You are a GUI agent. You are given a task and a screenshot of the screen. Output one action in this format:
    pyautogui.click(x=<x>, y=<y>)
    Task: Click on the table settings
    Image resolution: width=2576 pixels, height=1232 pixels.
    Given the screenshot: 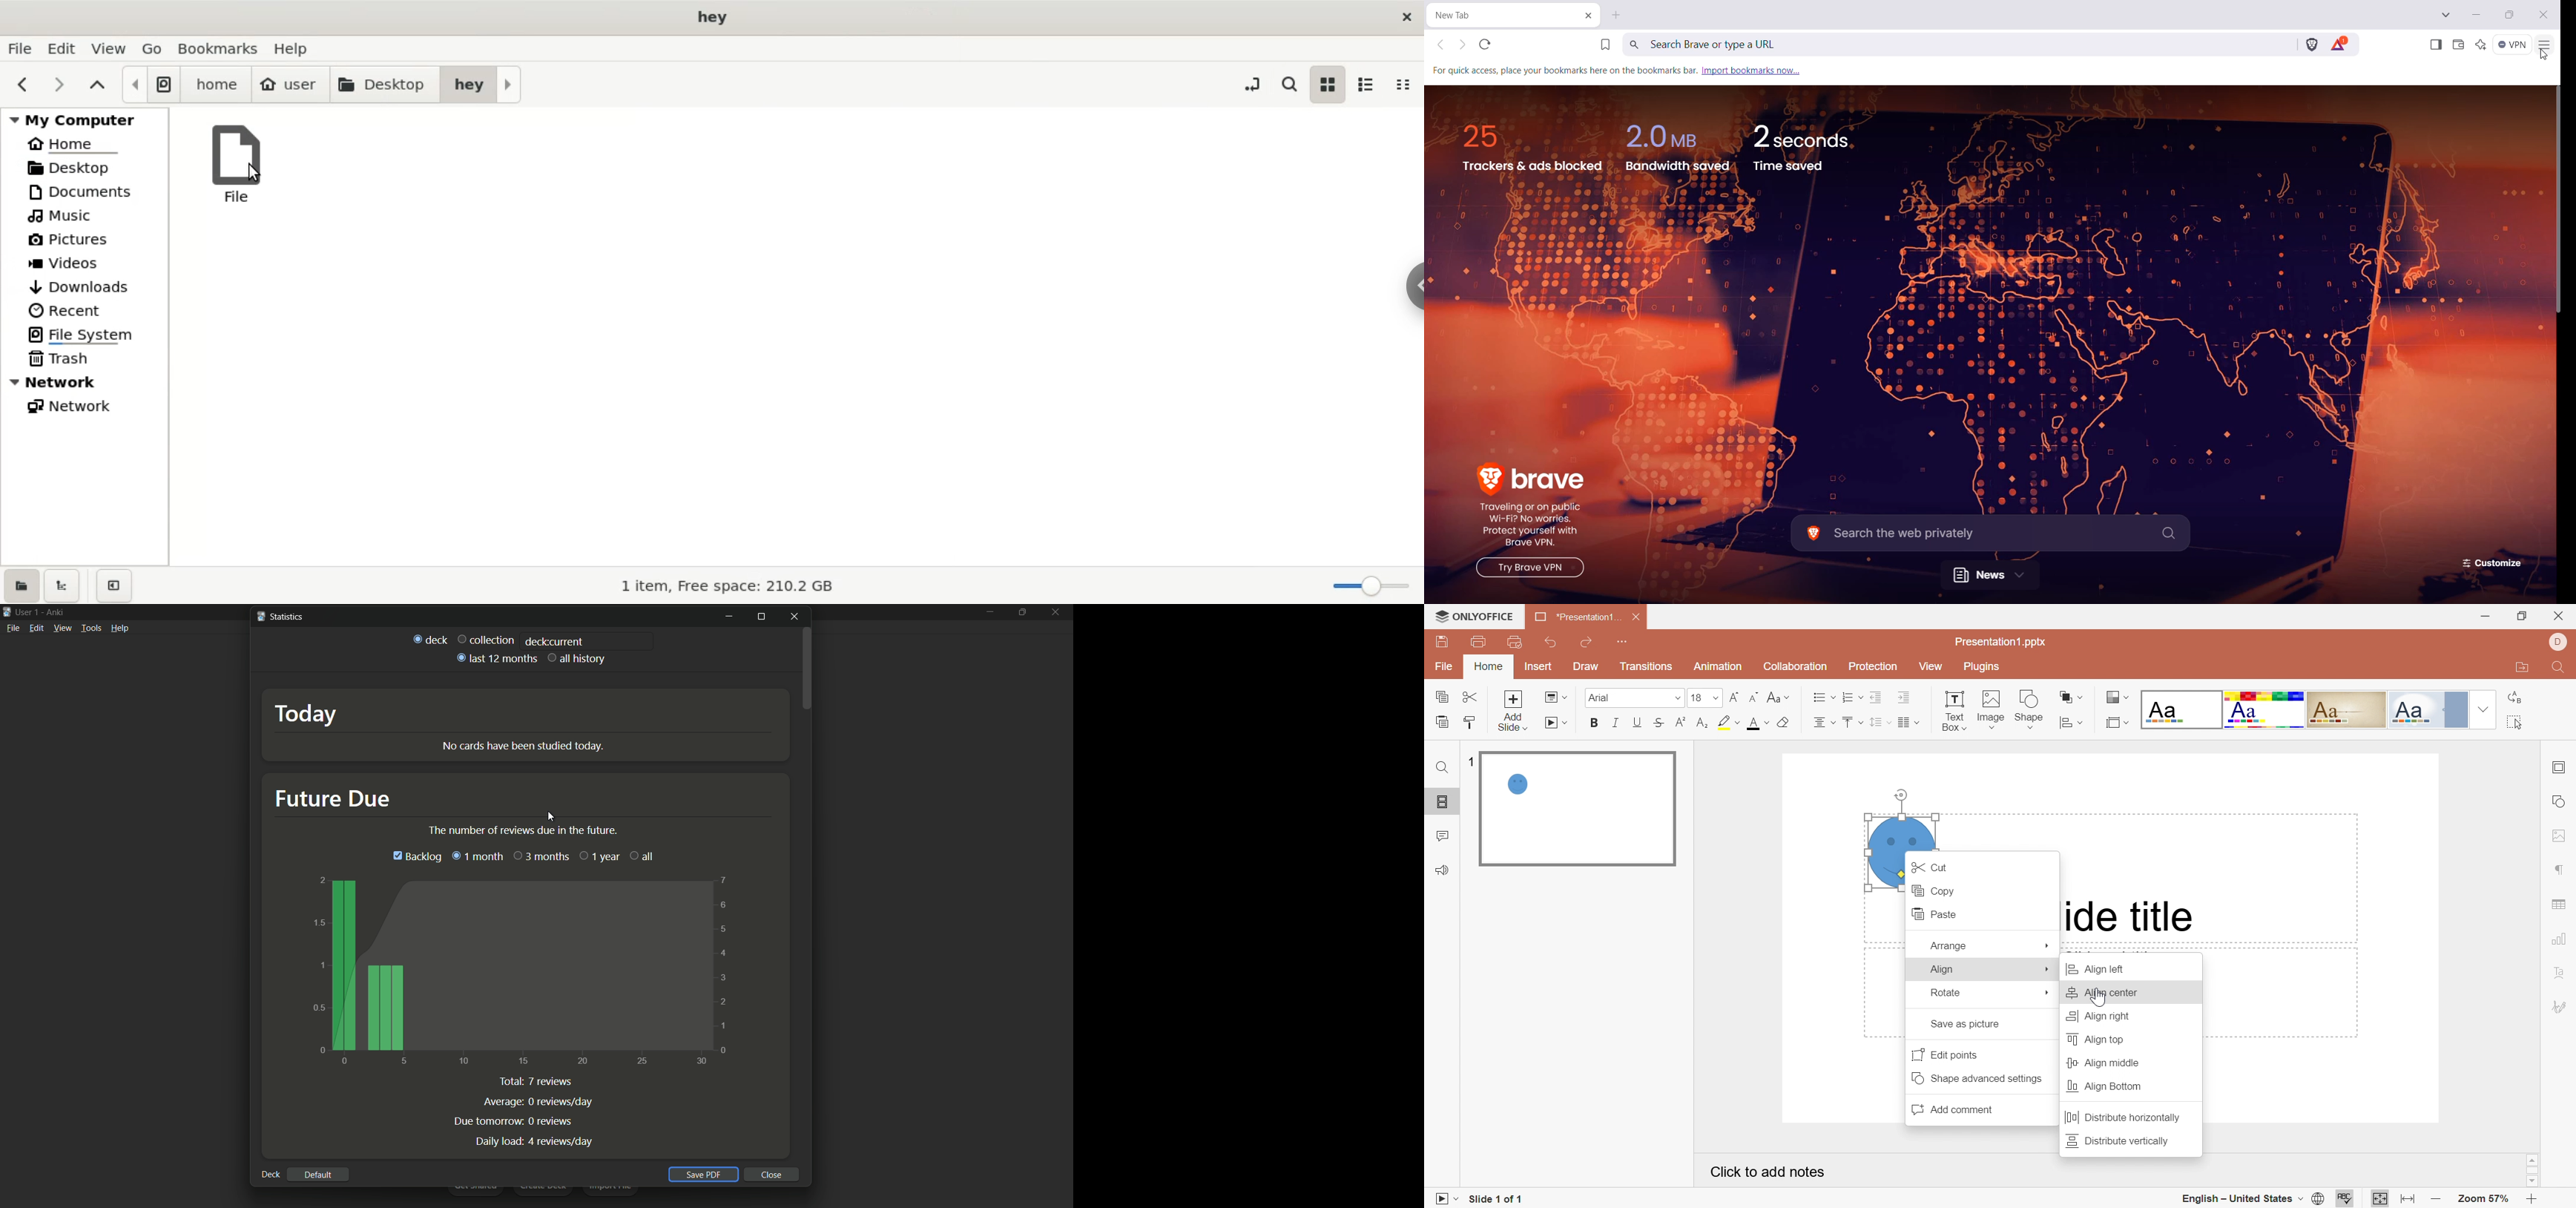 What is the action you would take?
    pyautogui.click(x=2564, y=904)
    